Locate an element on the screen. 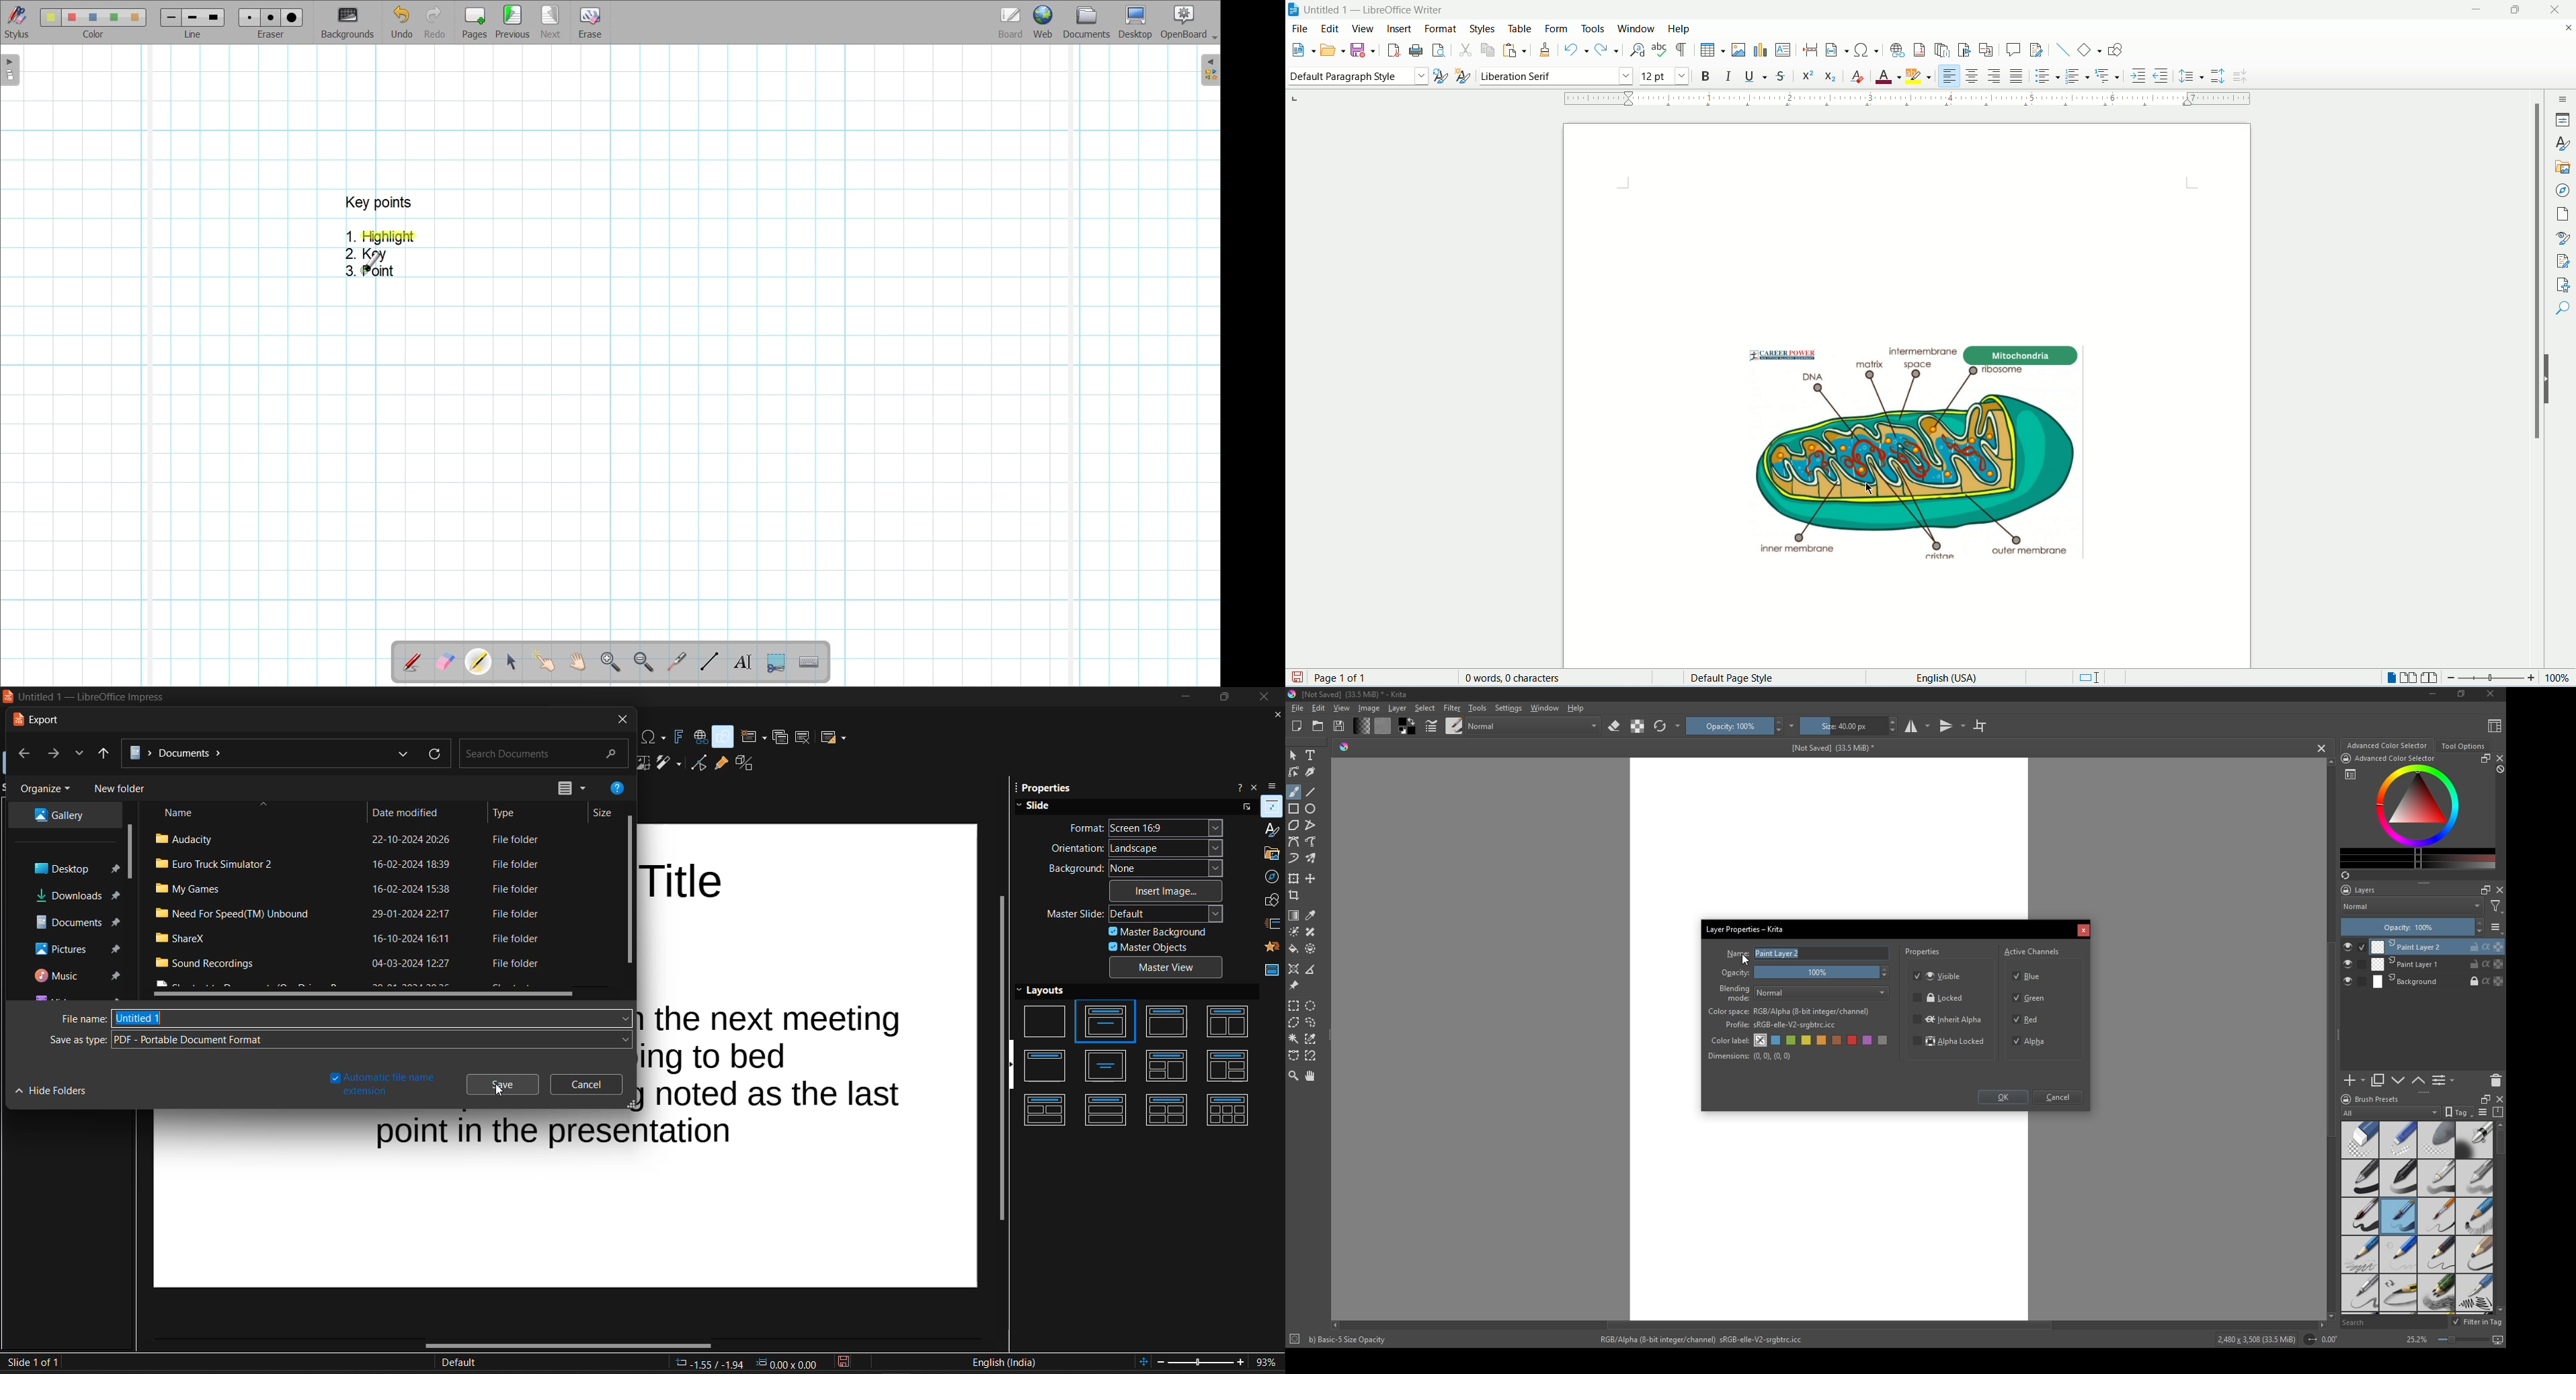 This screenshot has width=2576, height=1400. close tab is located at coordinates (622, 721).